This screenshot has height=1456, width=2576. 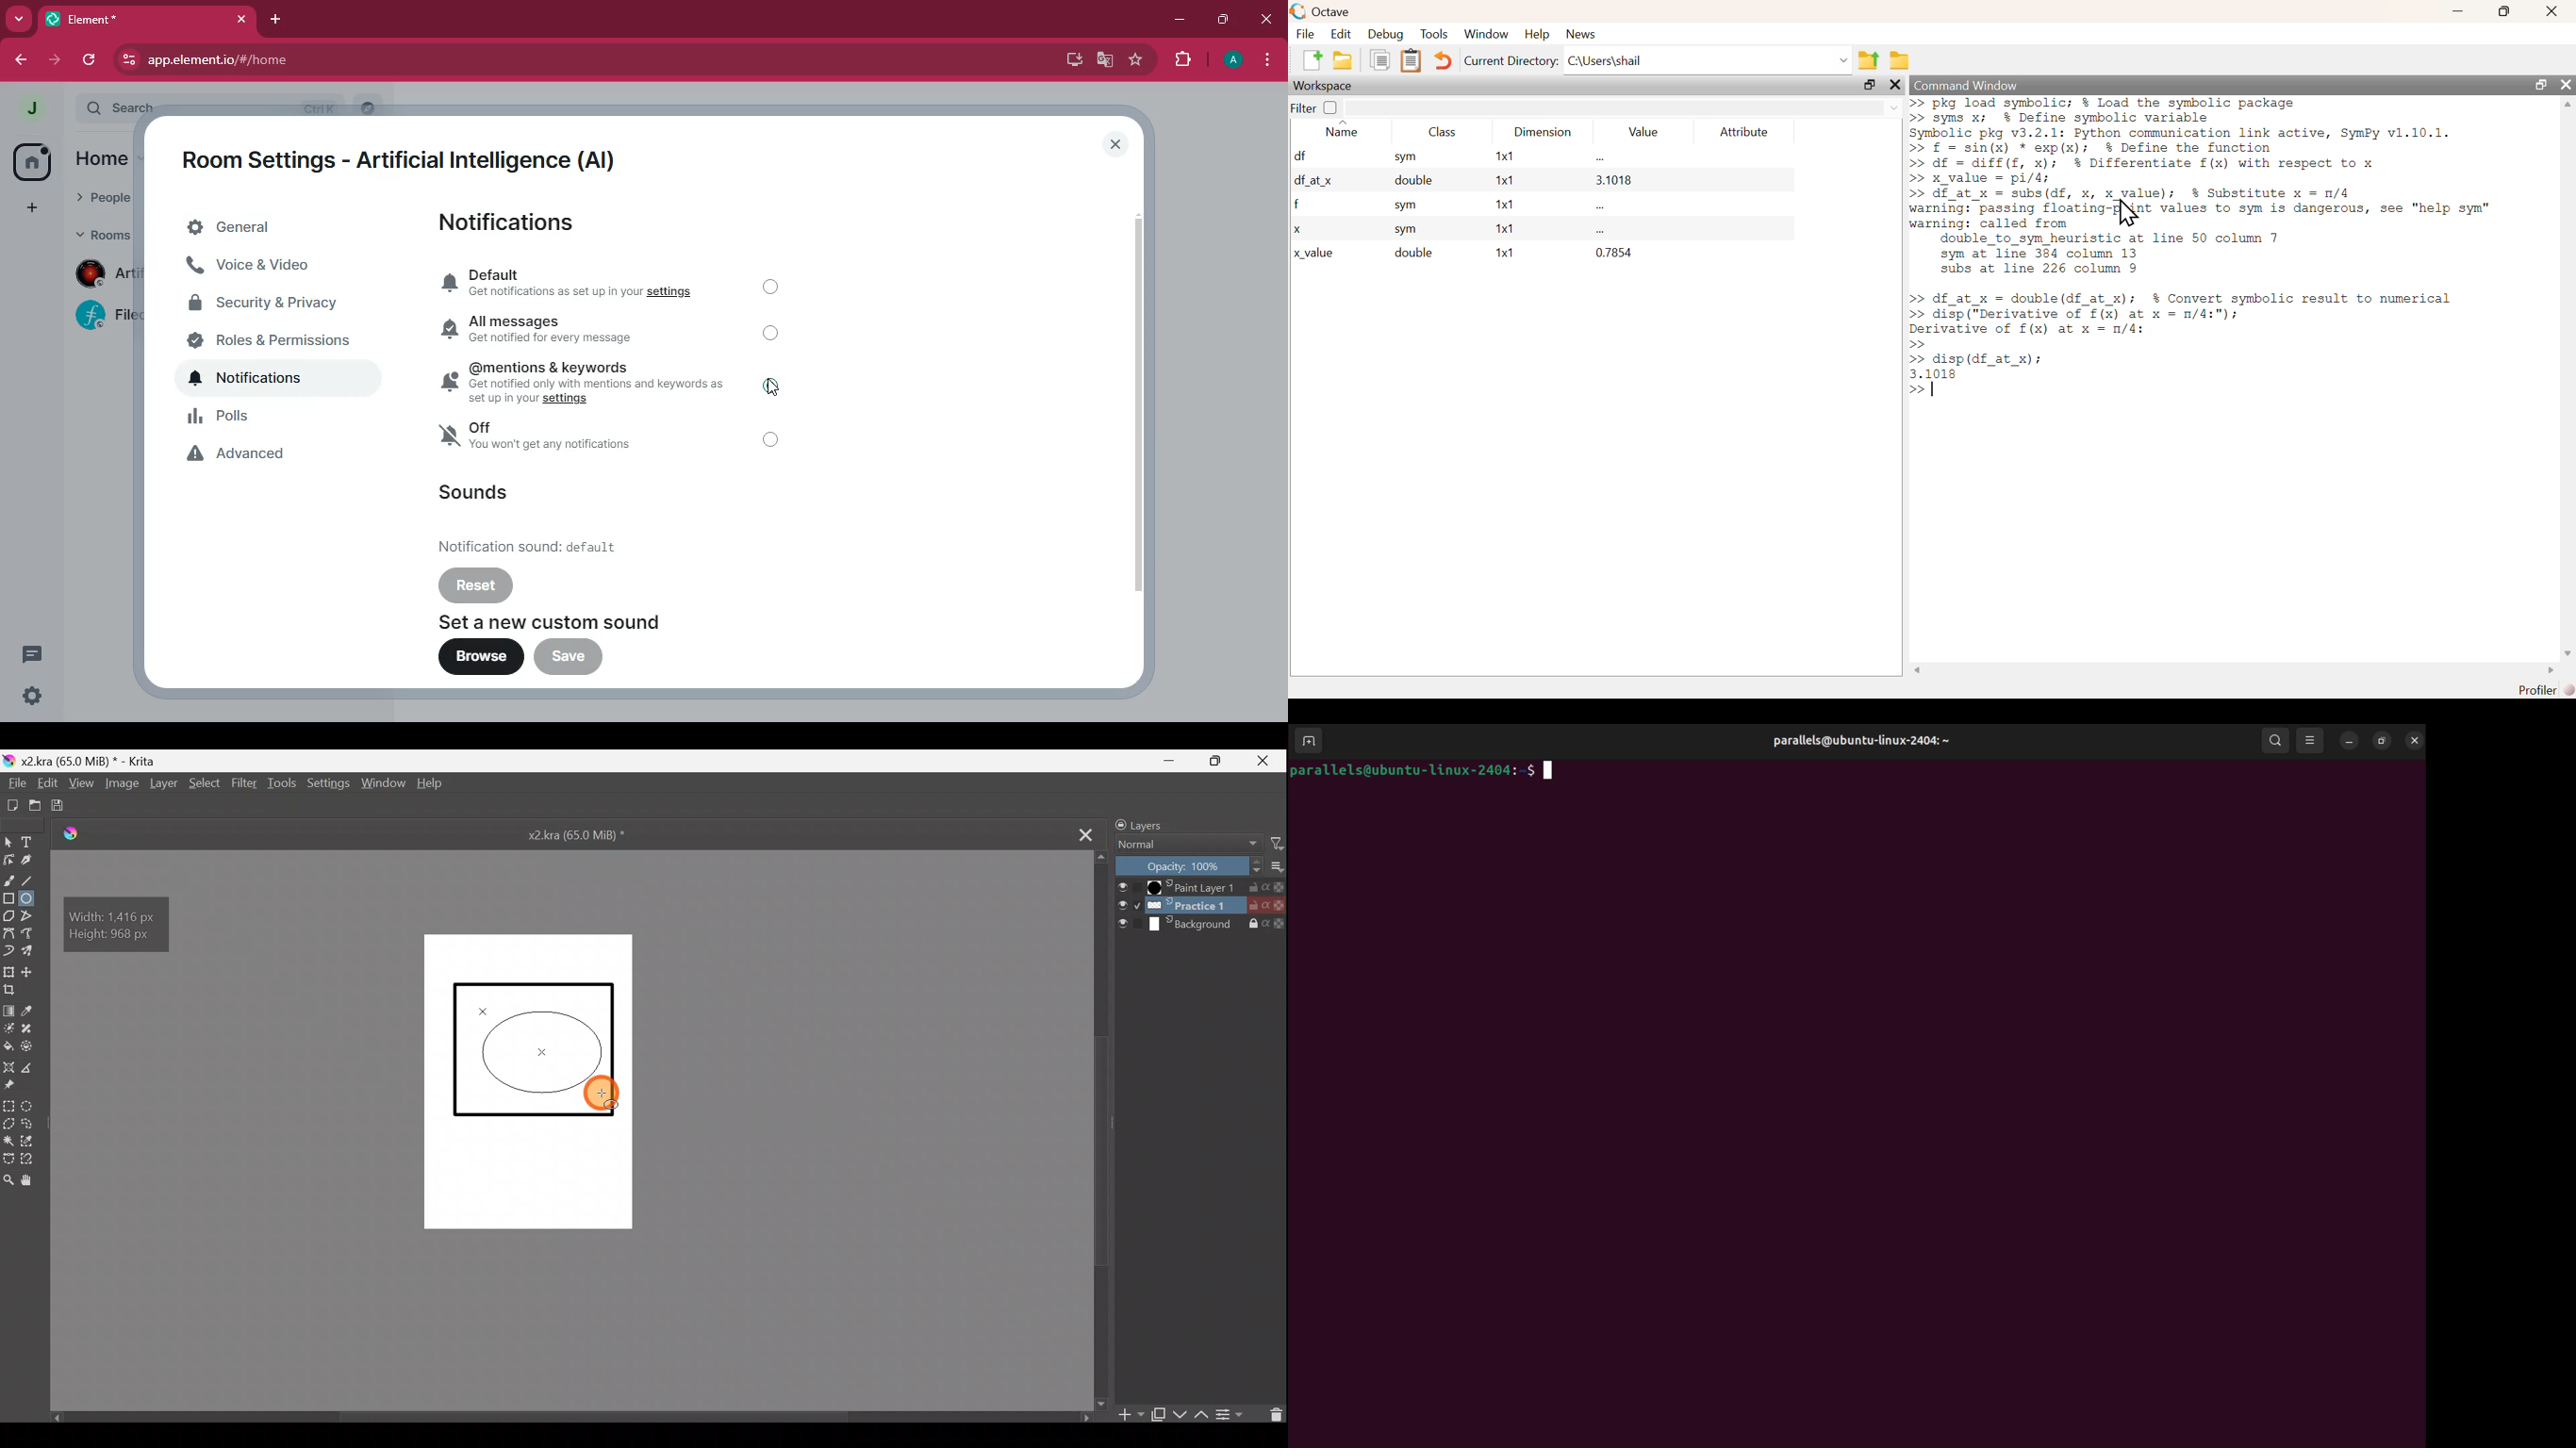 What do you see at coordinates (370, 107) in the screenshot?
I see `search` at bounding box center [370, 107].